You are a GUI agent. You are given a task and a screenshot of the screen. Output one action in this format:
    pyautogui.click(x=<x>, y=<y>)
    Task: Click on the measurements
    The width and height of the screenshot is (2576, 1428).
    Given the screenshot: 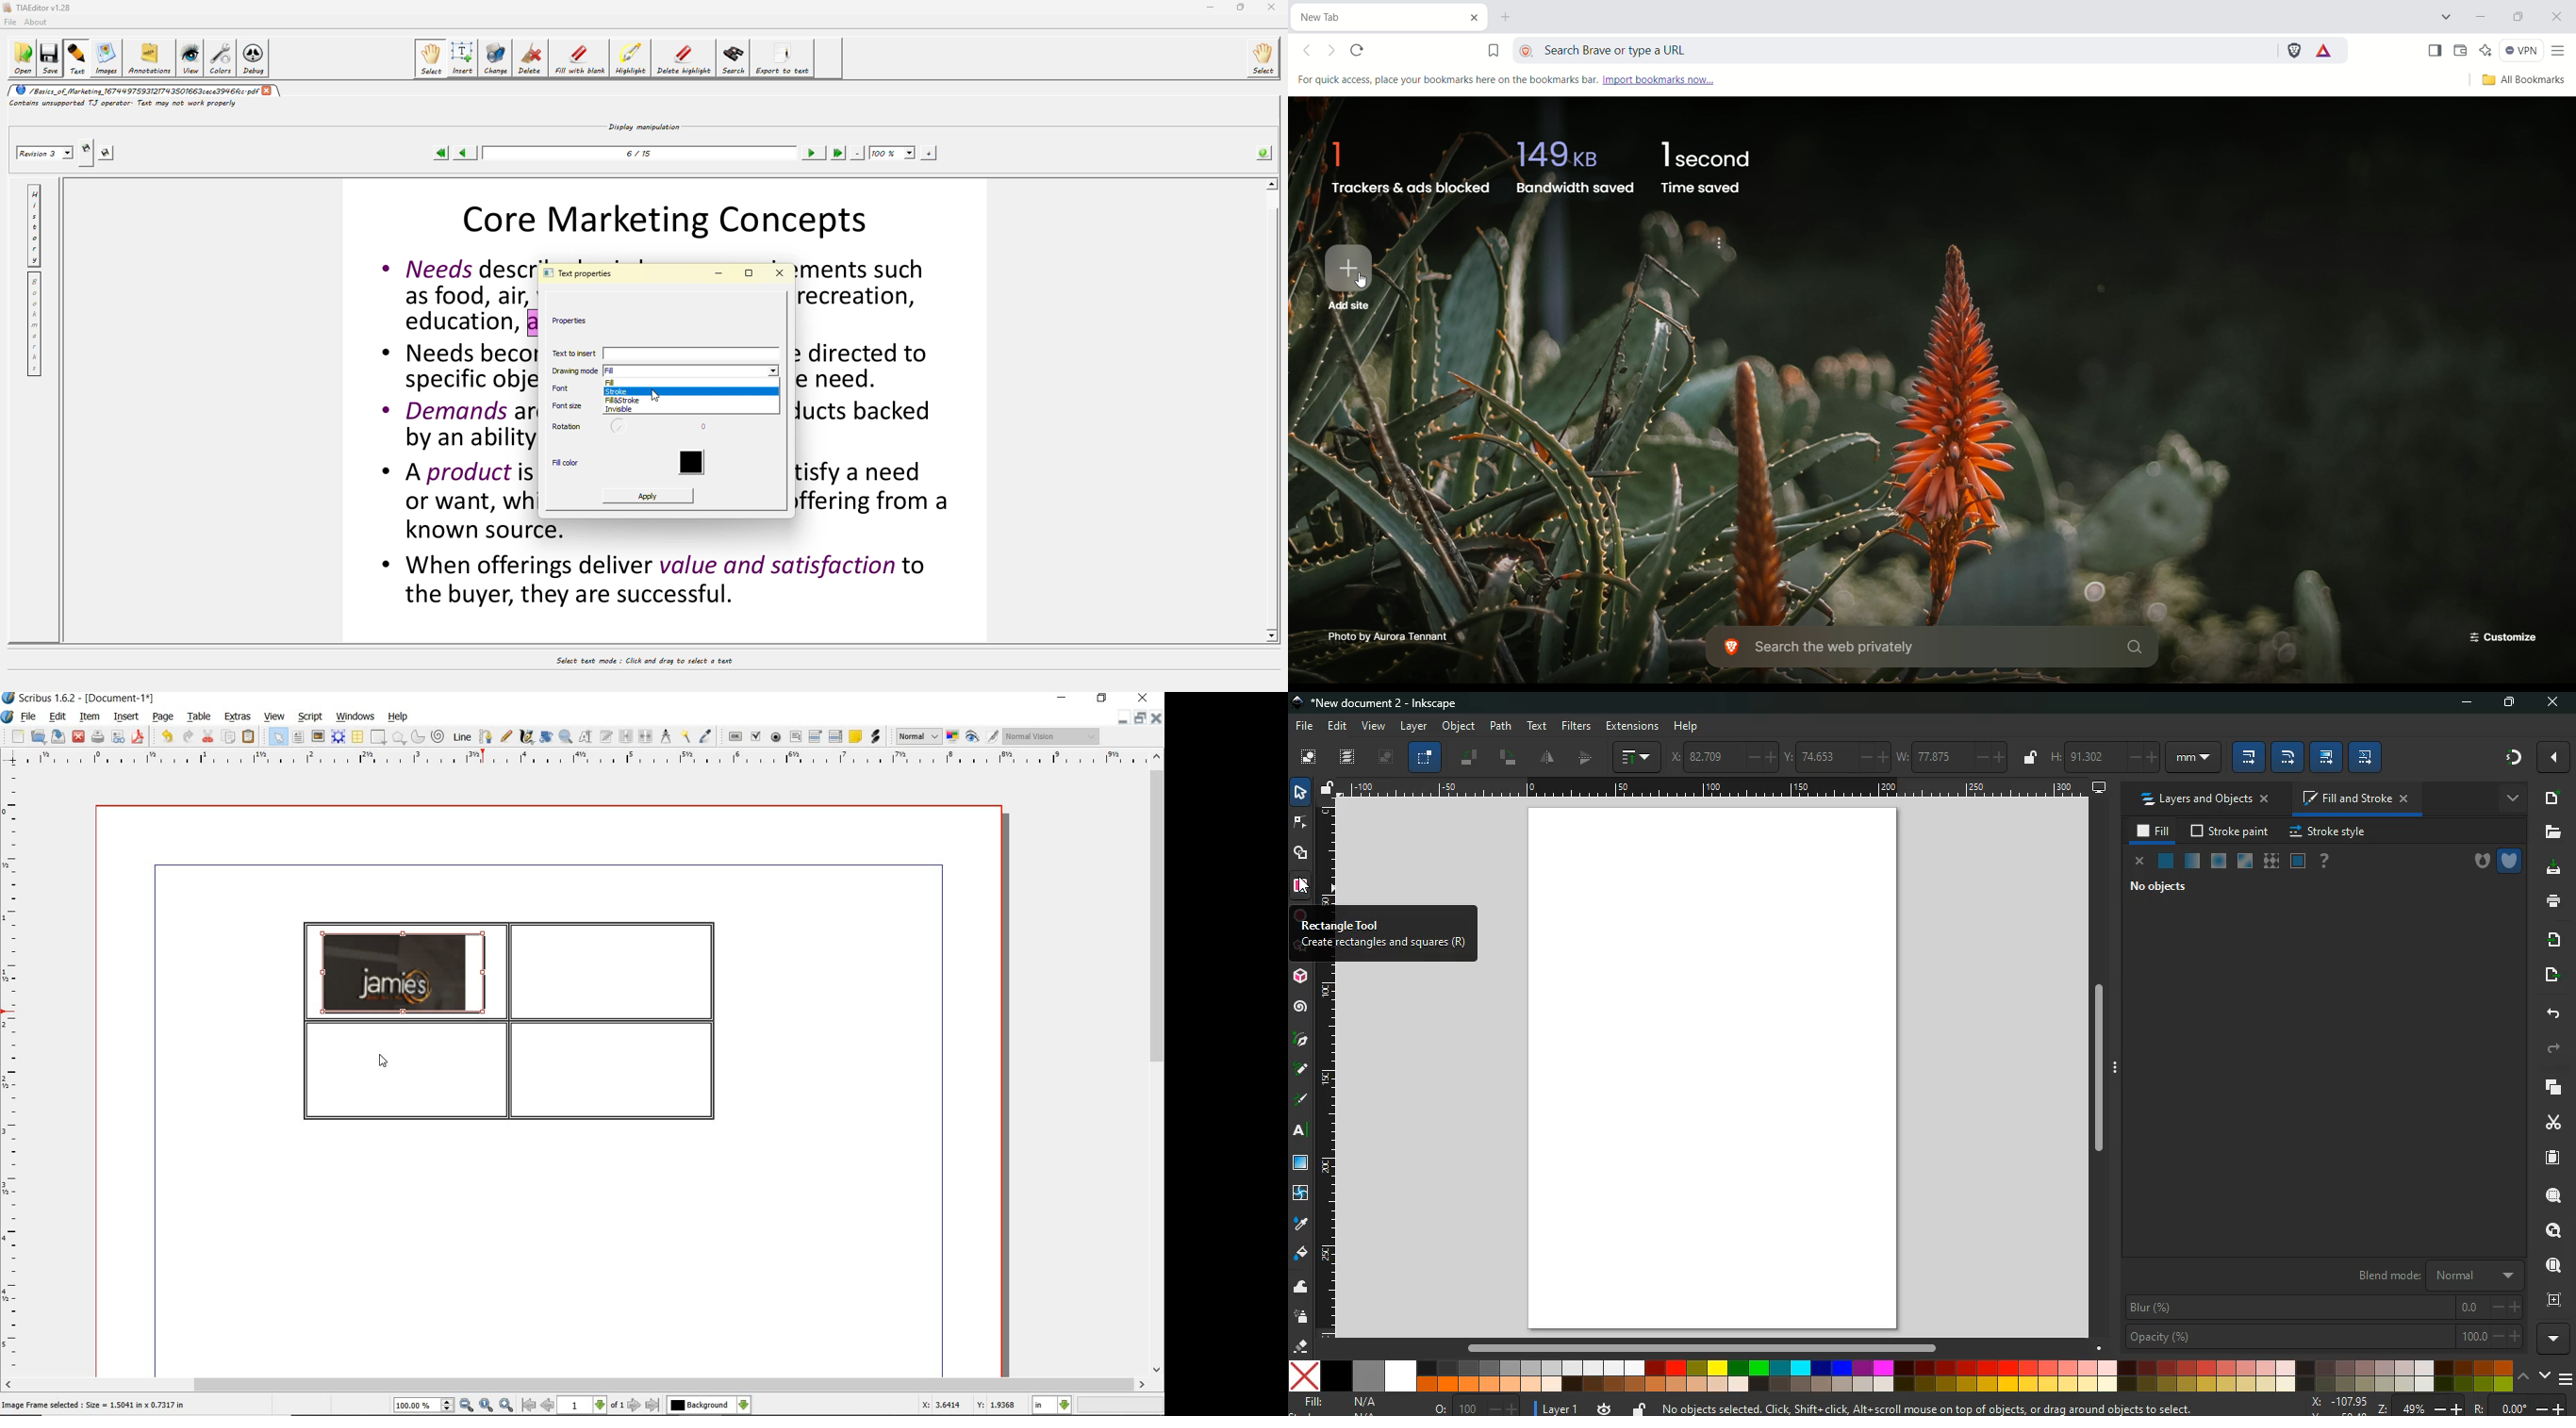 What is the action you would take?
    pyautogui.click(x=667, y=736)
    